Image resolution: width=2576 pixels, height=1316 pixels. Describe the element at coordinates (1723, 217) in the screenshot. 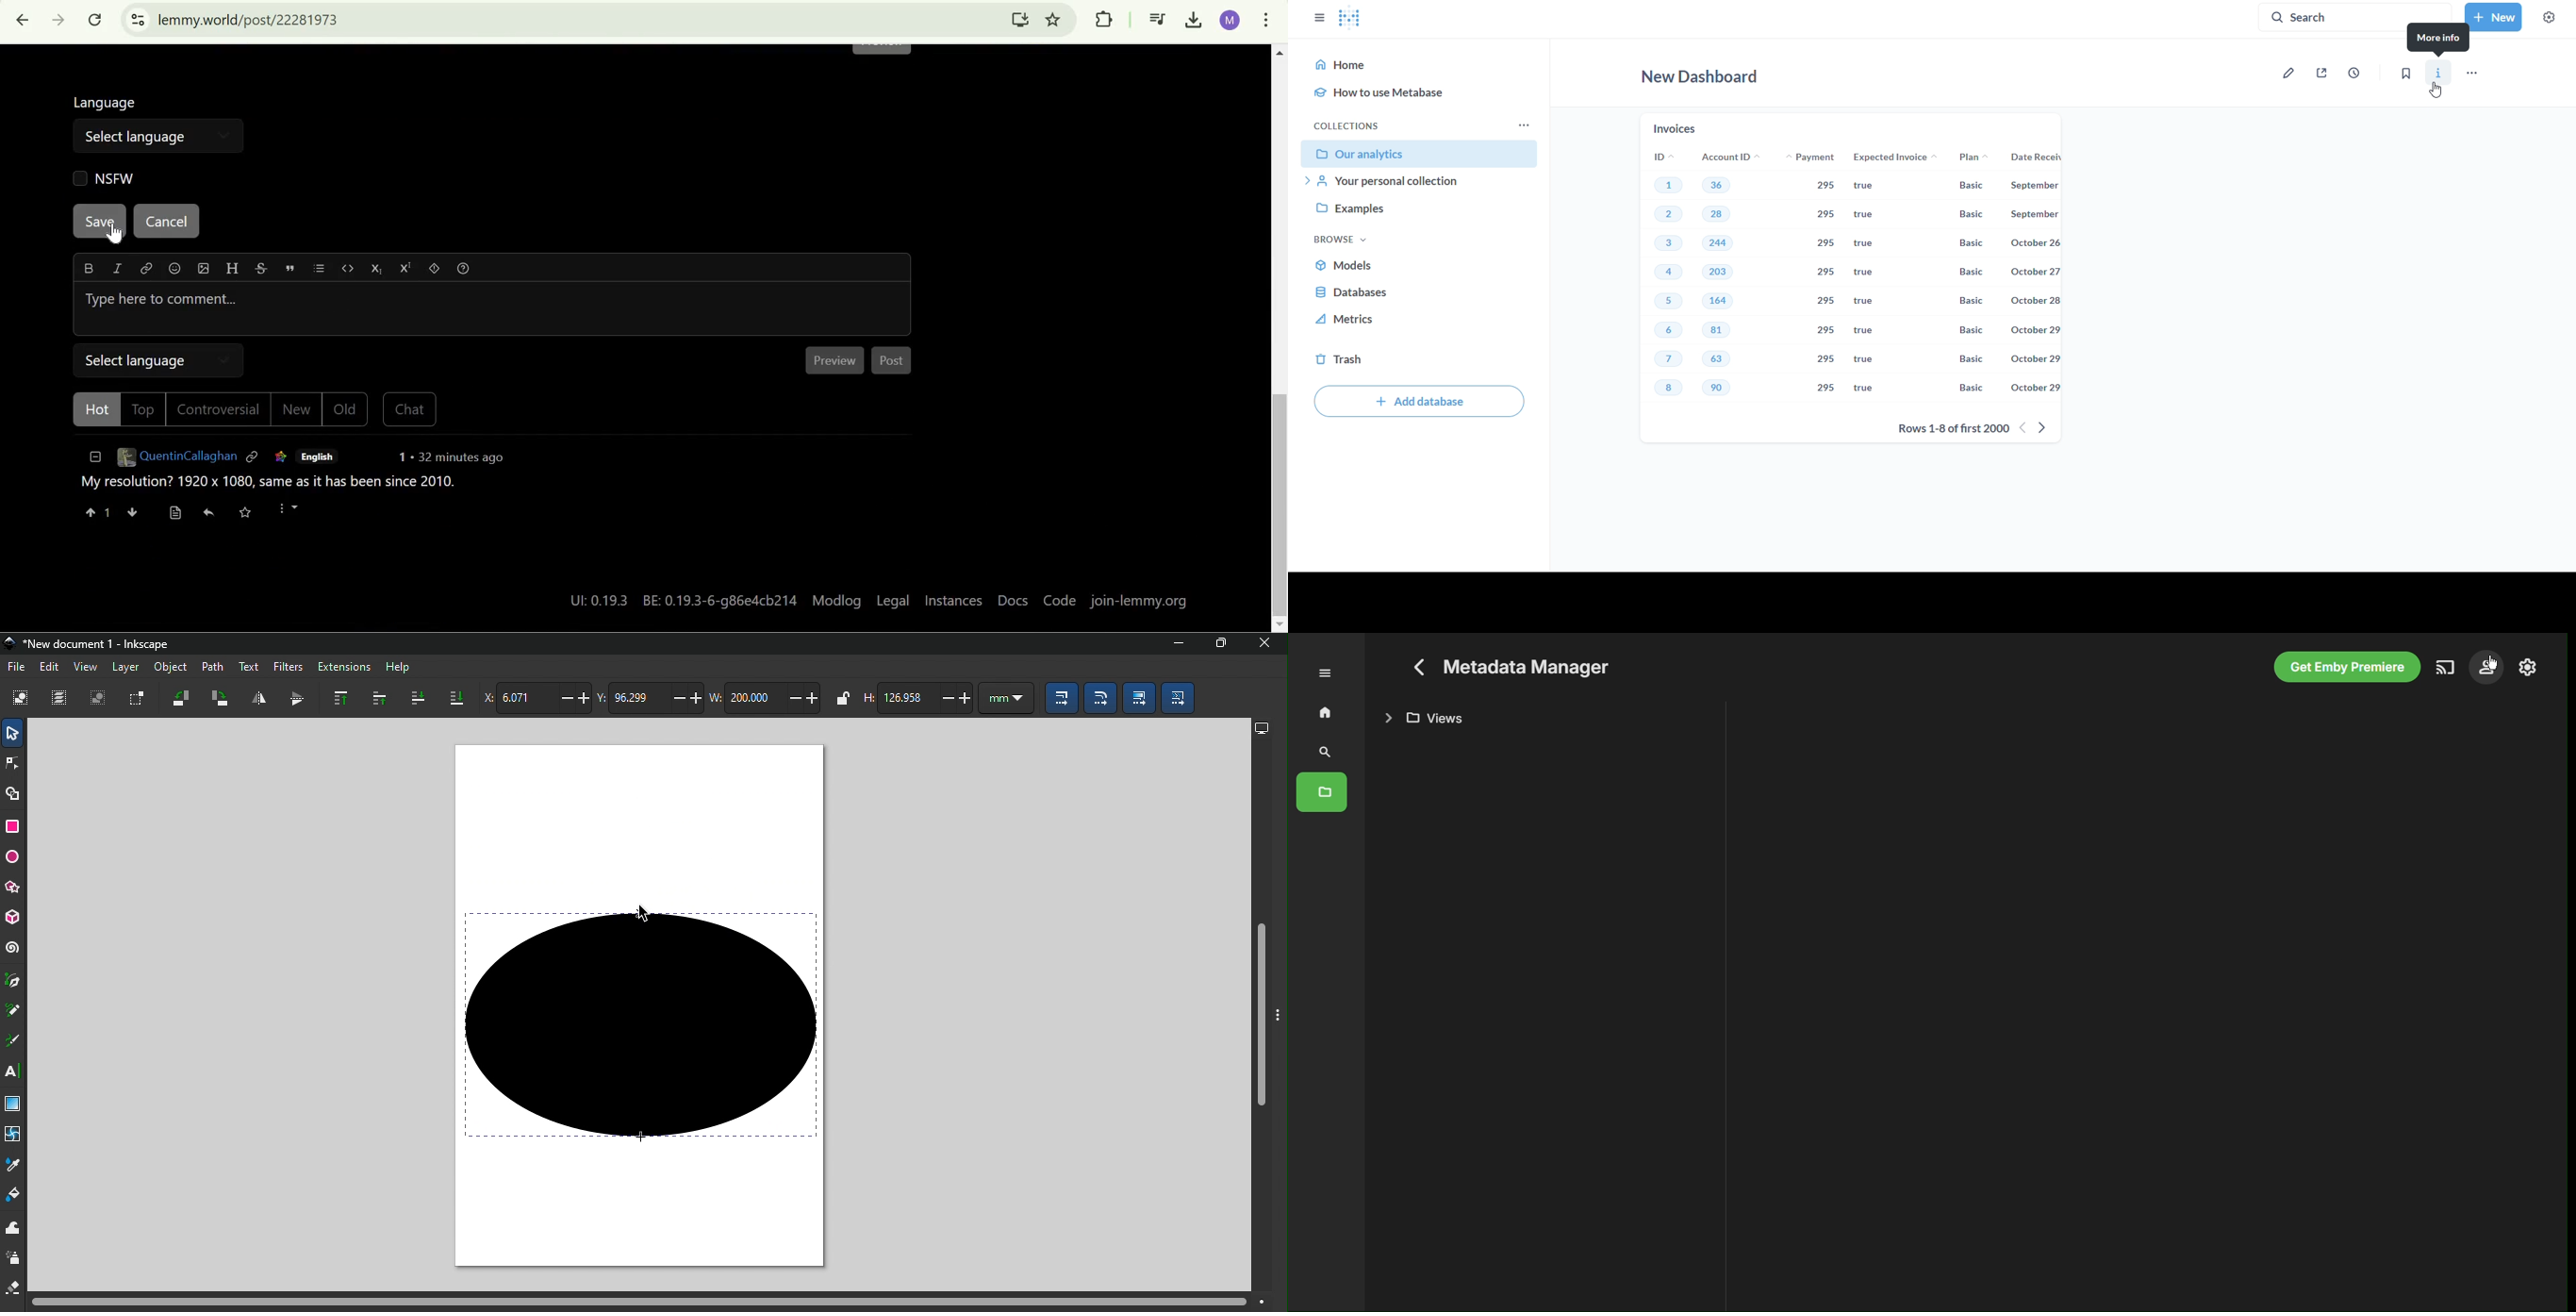

I see `28` at that location.